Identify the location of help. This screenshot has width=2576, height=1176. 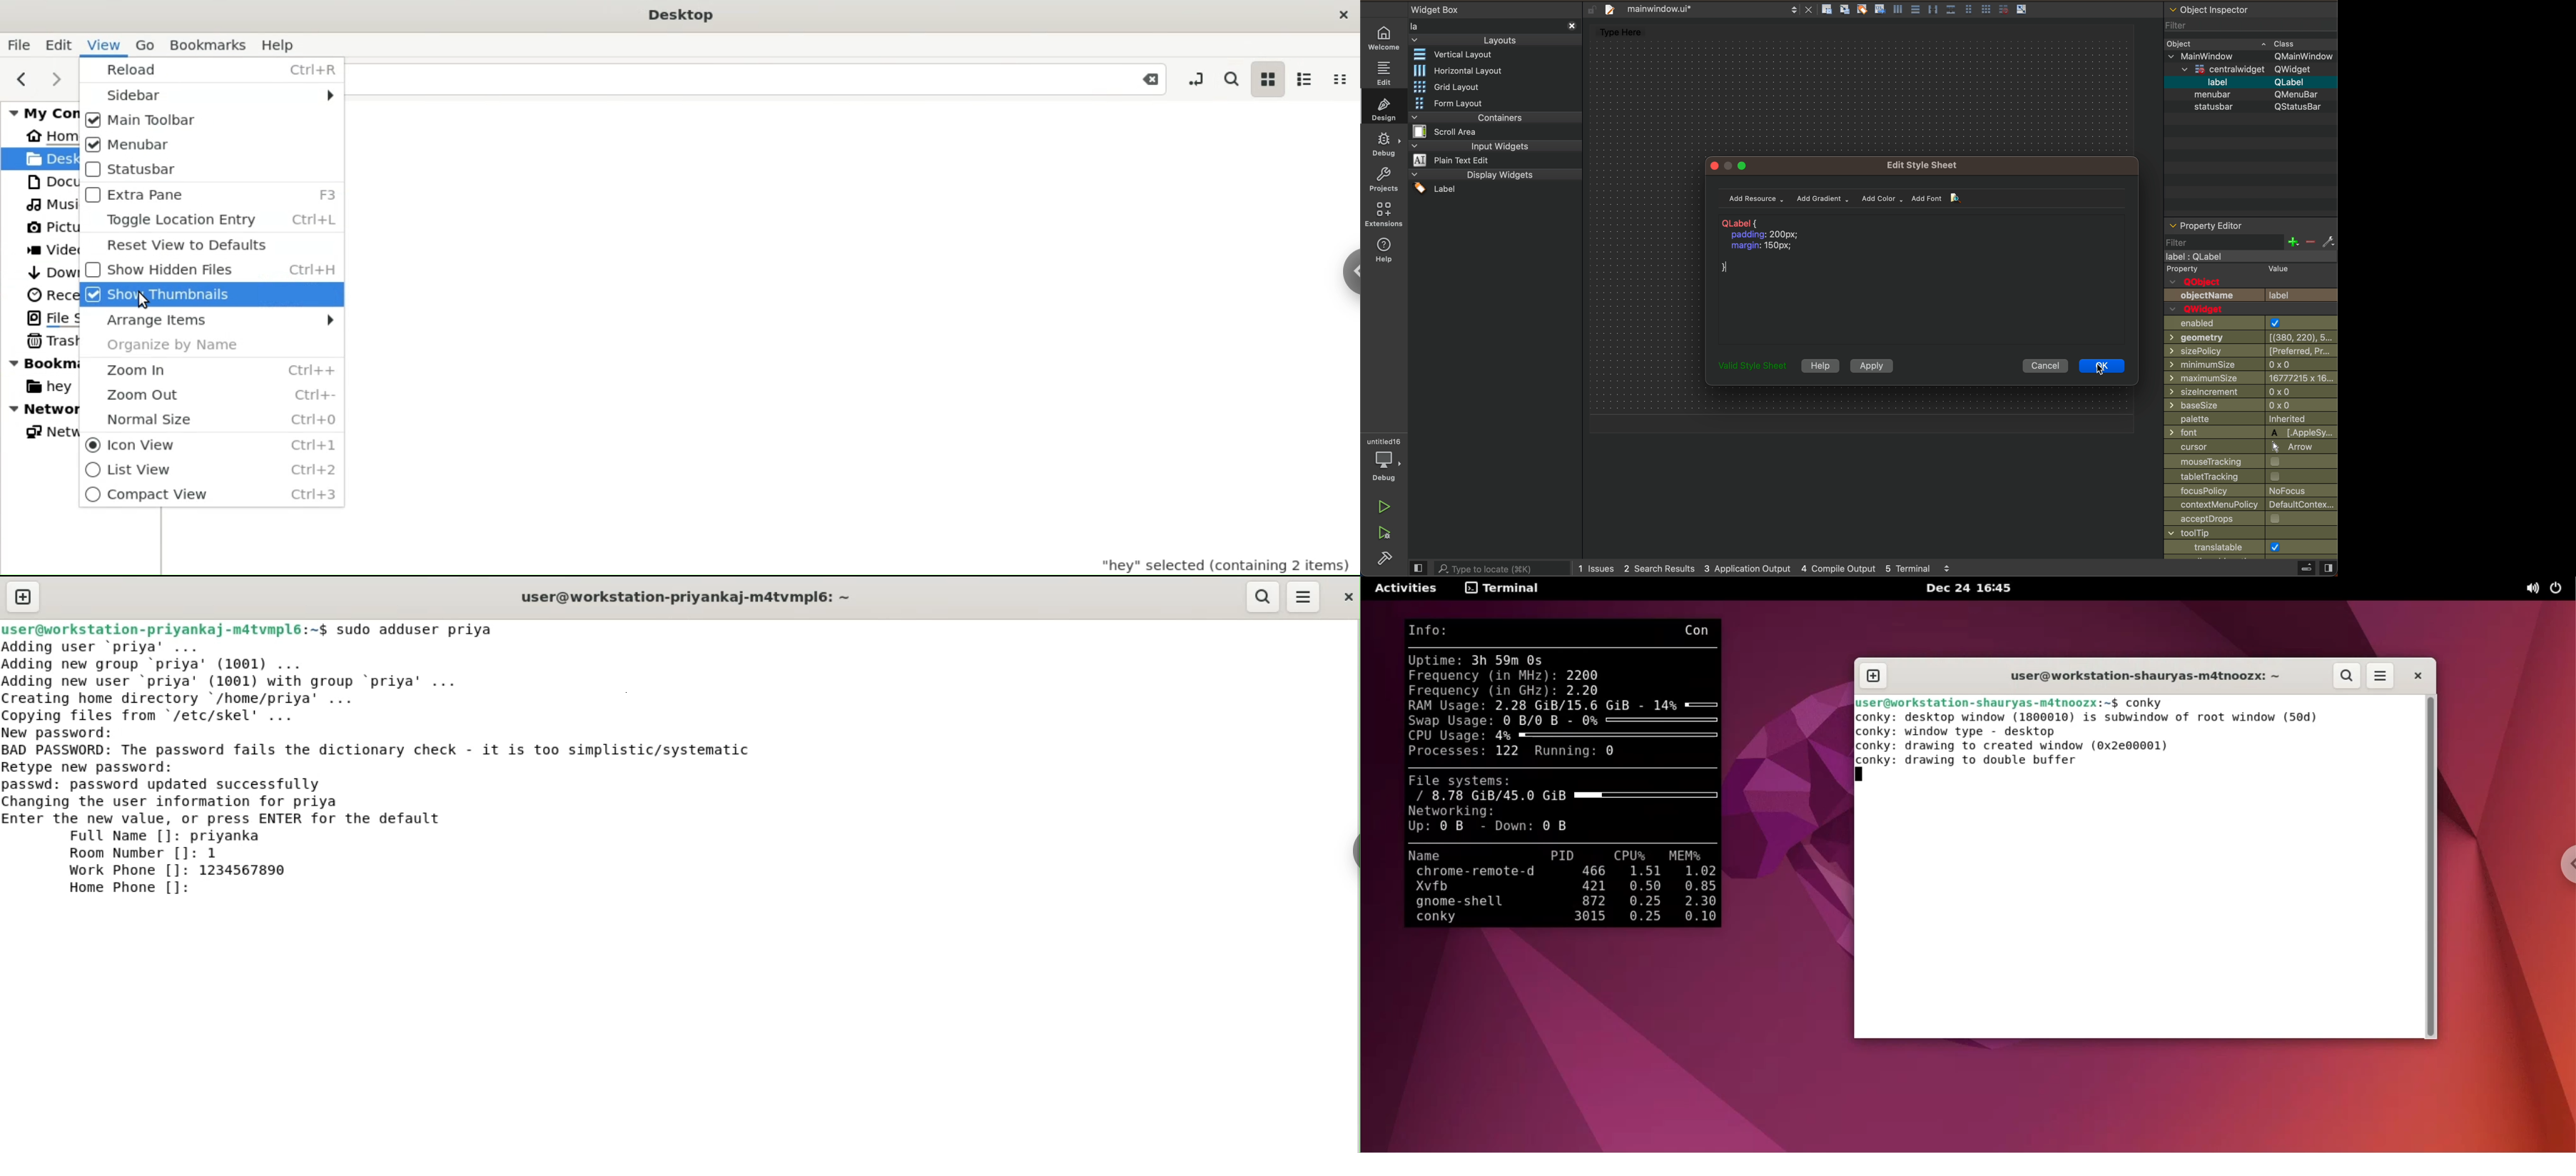
(1382, 251).